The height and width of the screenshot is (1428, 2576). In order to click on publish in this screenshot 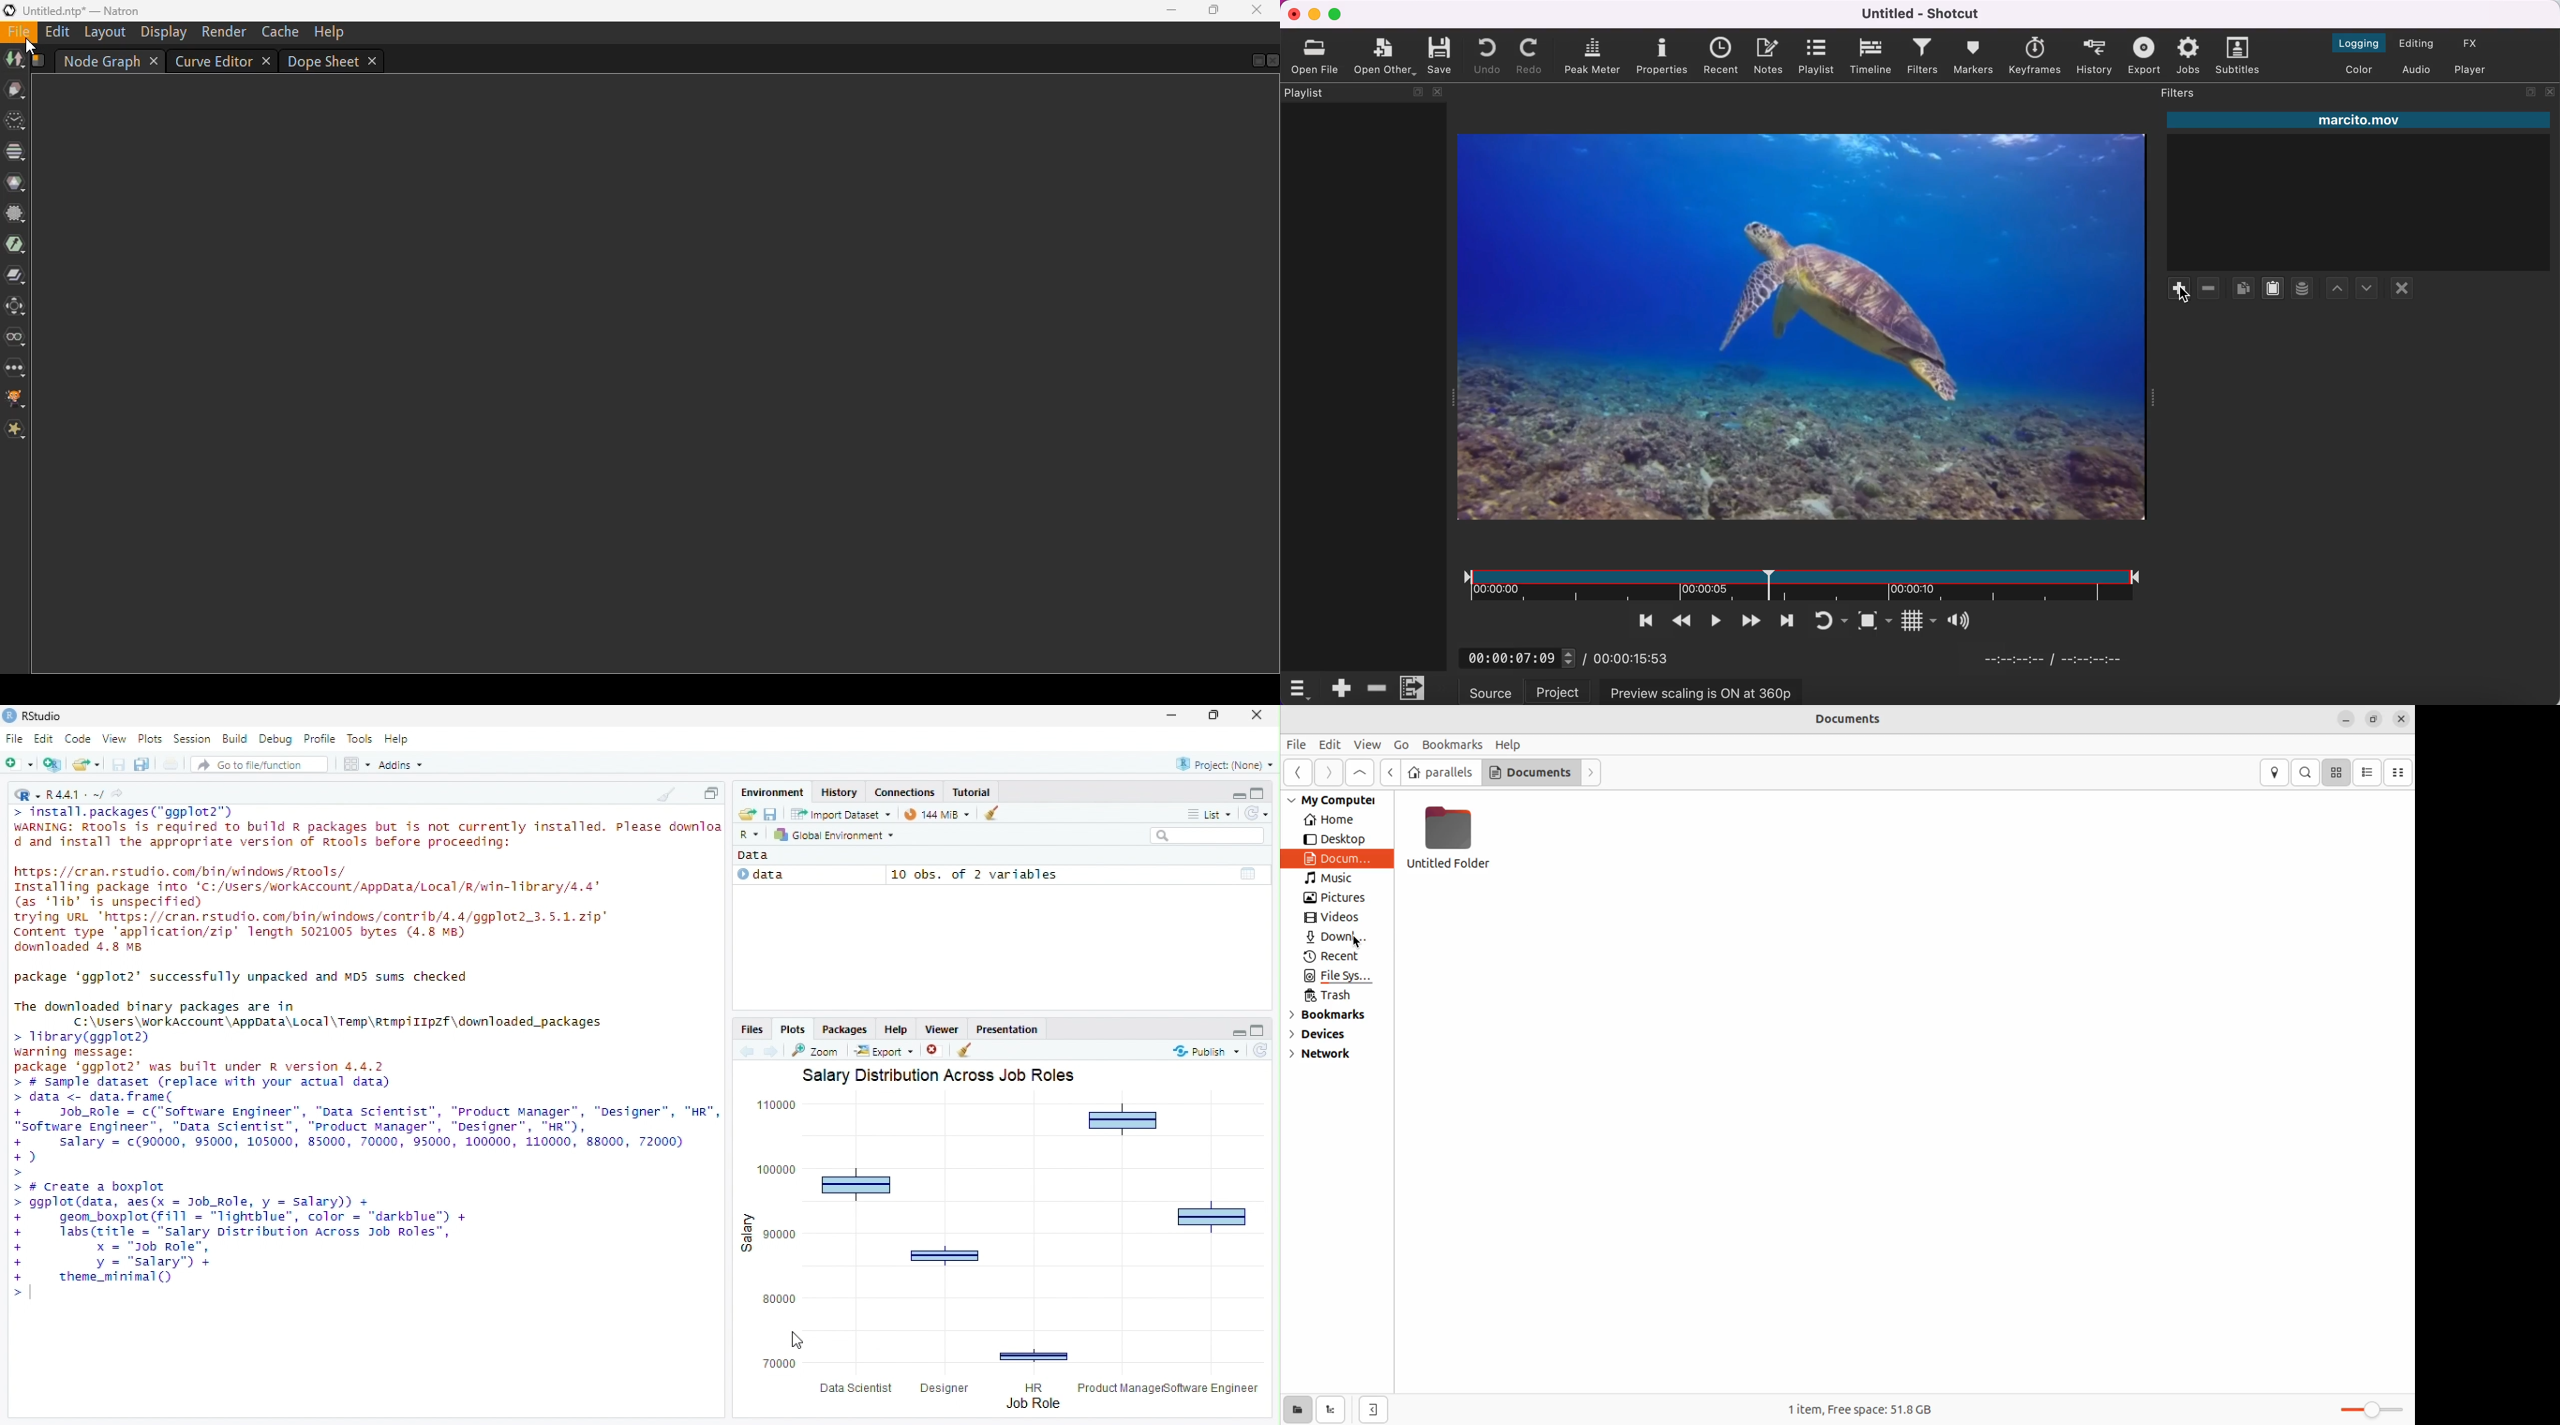, I will do `click(1207, 1051)`.